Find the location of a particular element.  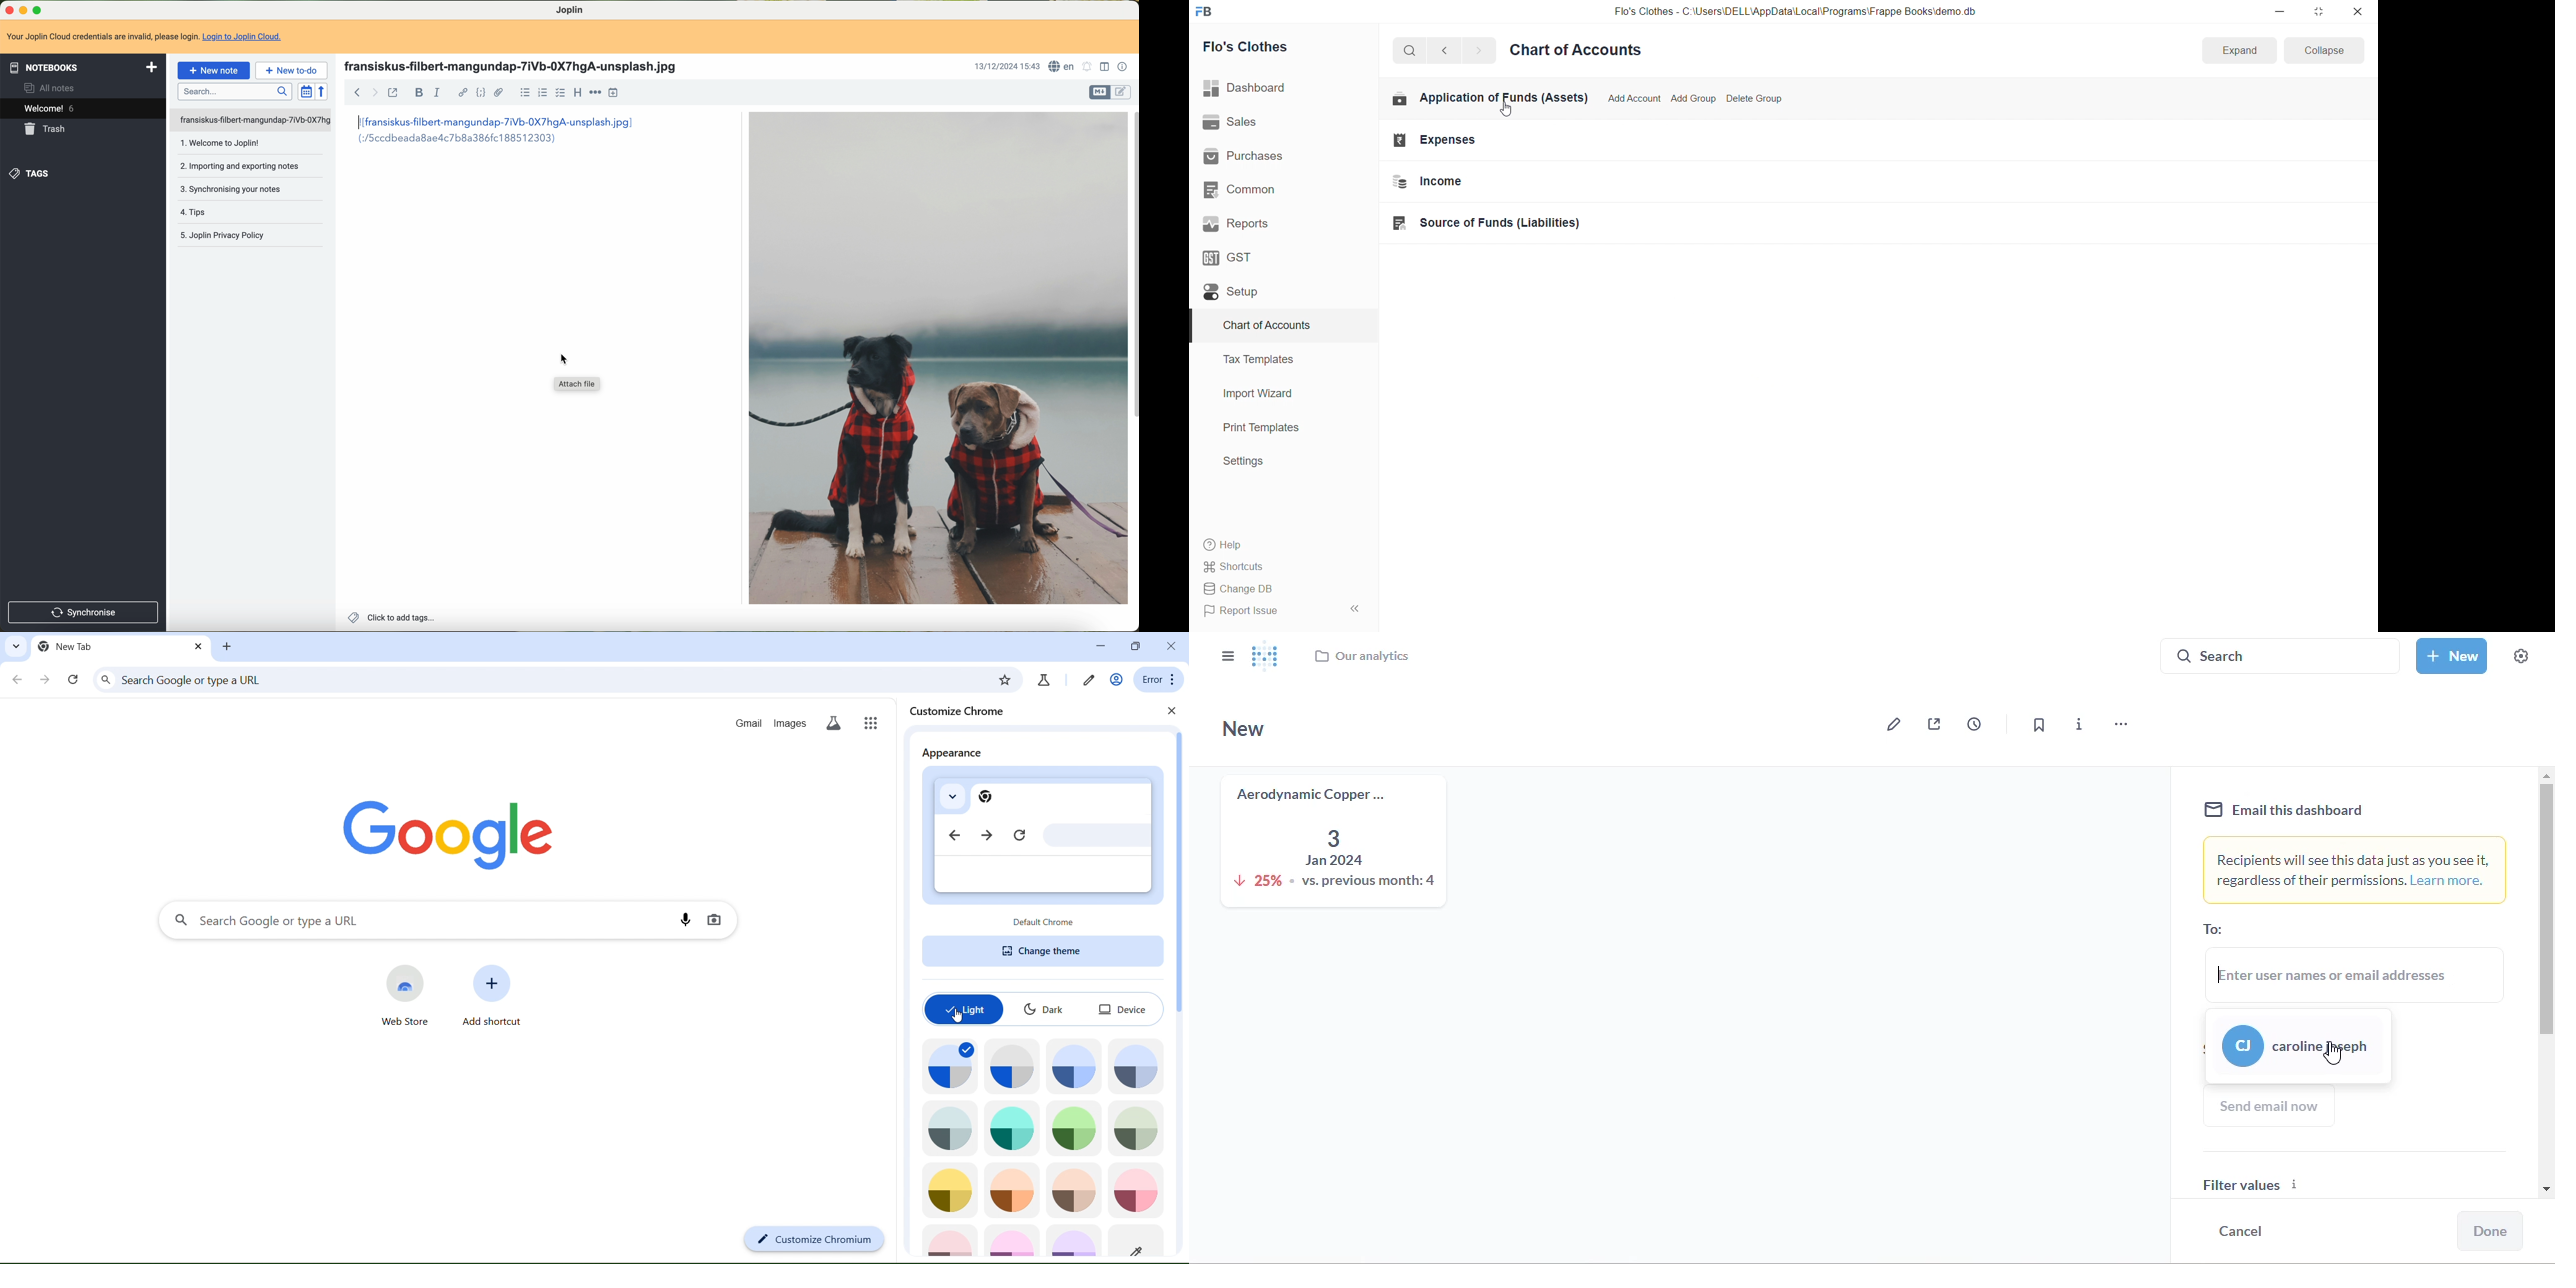

new to-do is located at coordinates (292, 71).